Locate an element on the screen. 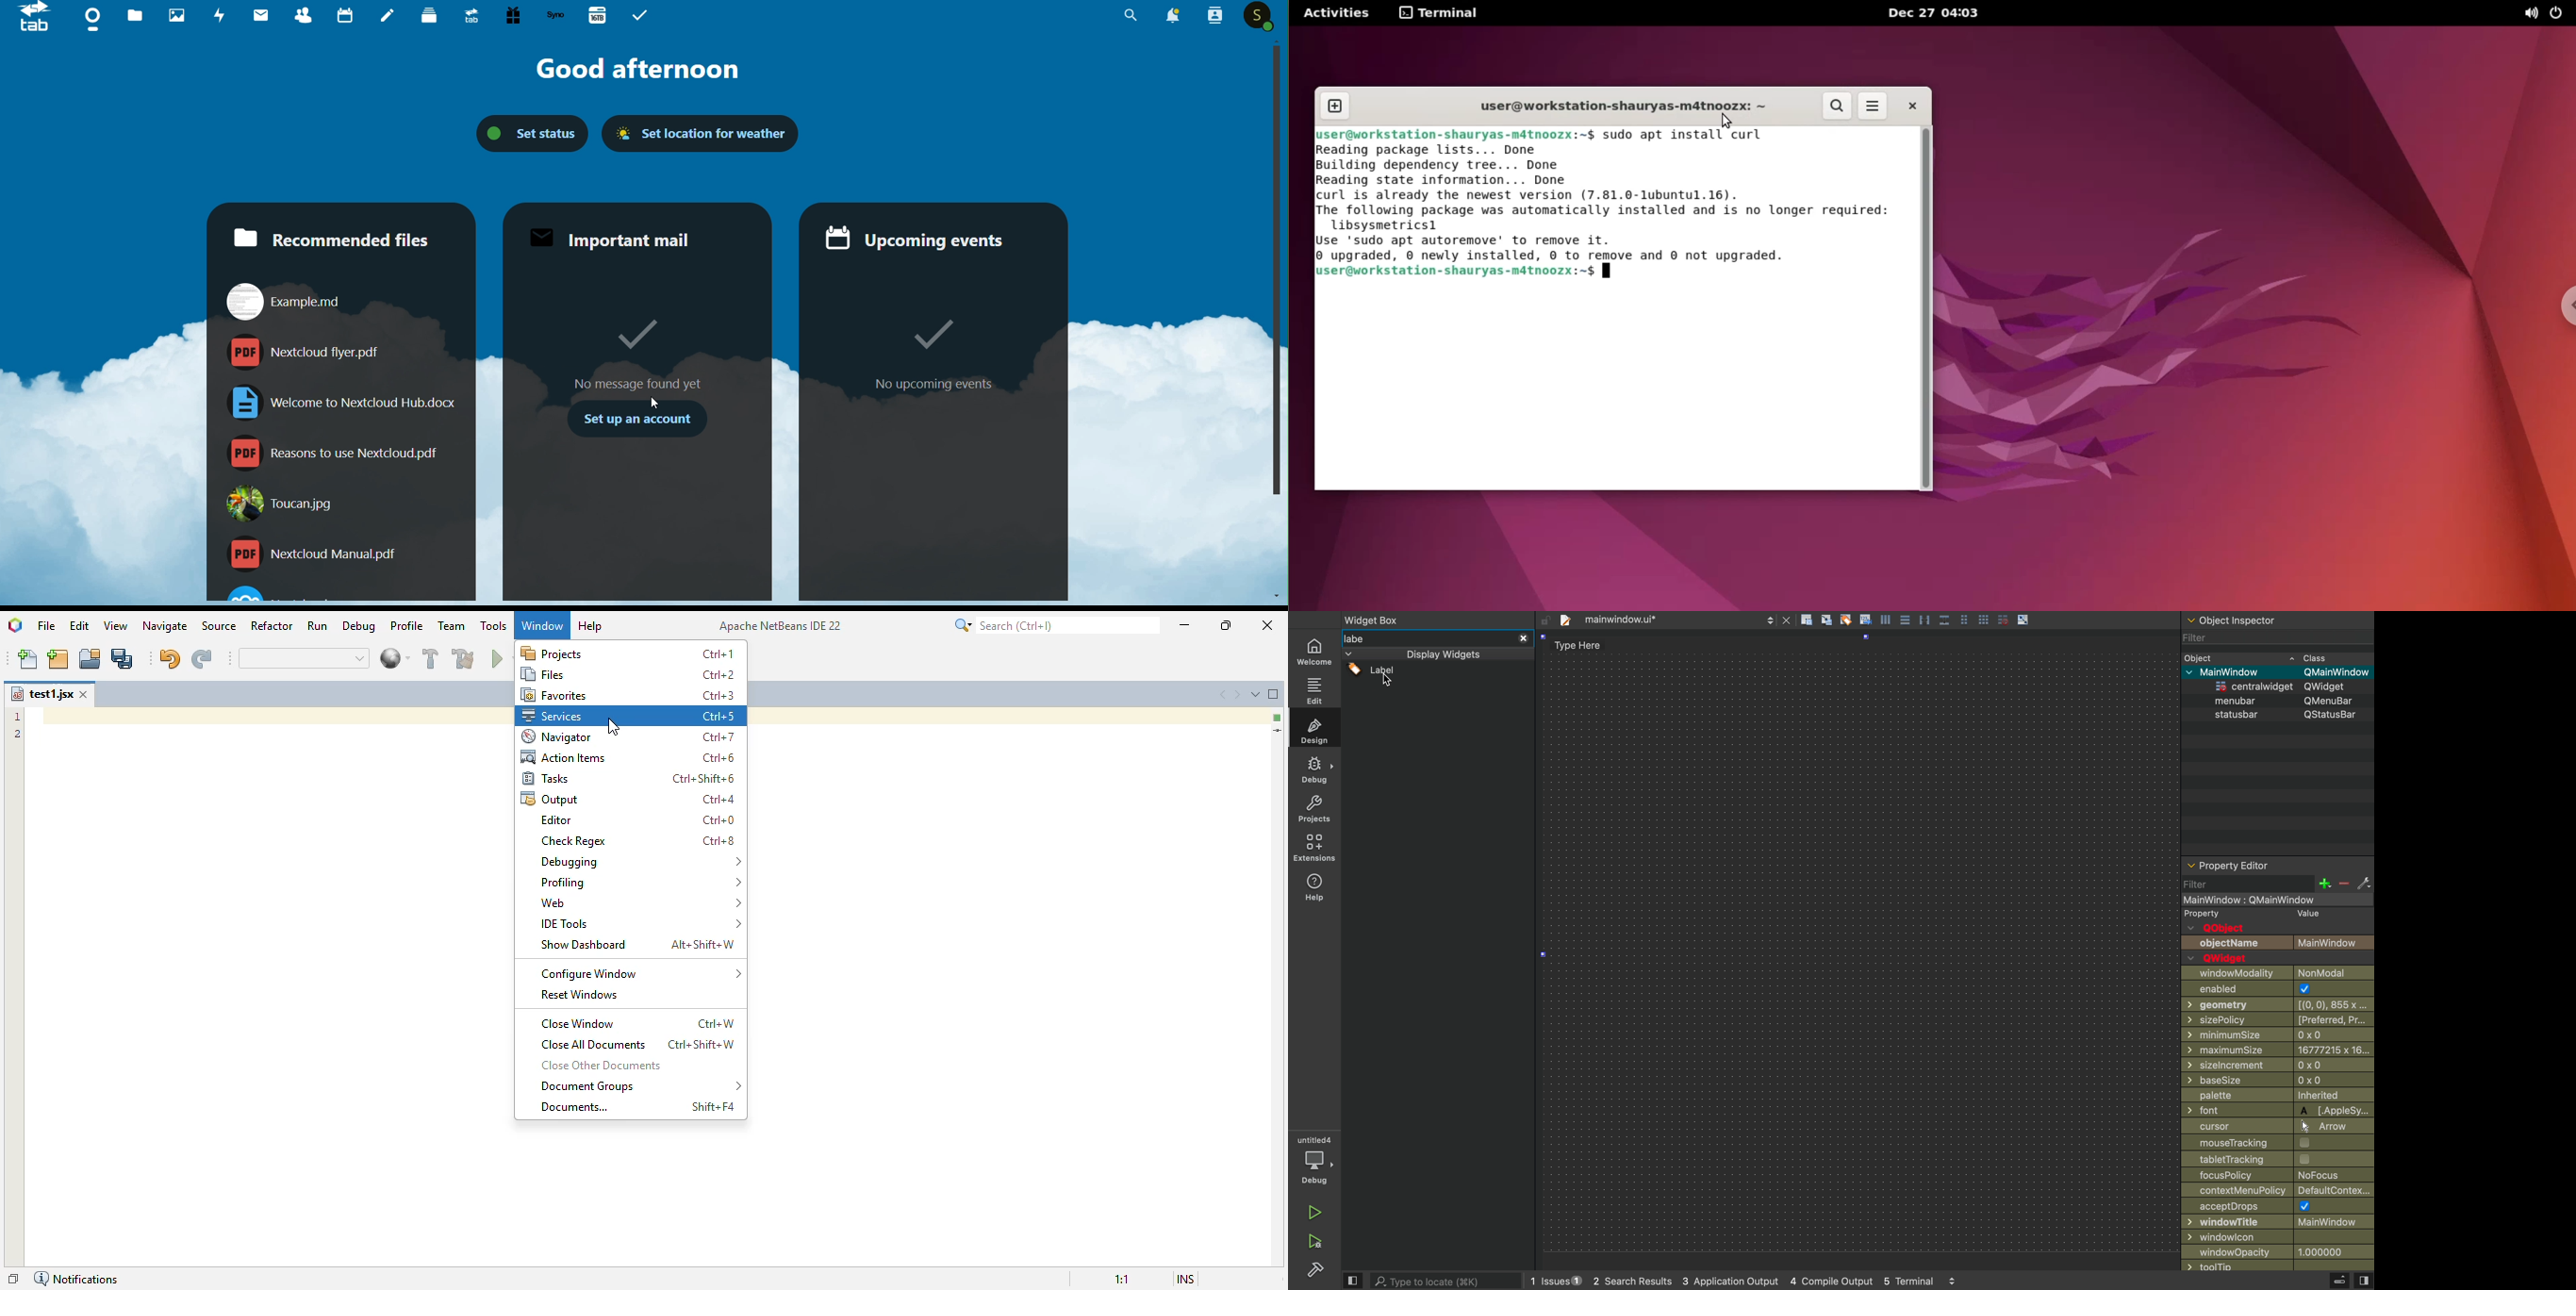 The image size is (2576, 1316). debug is located at coordinates (1315, 1160).